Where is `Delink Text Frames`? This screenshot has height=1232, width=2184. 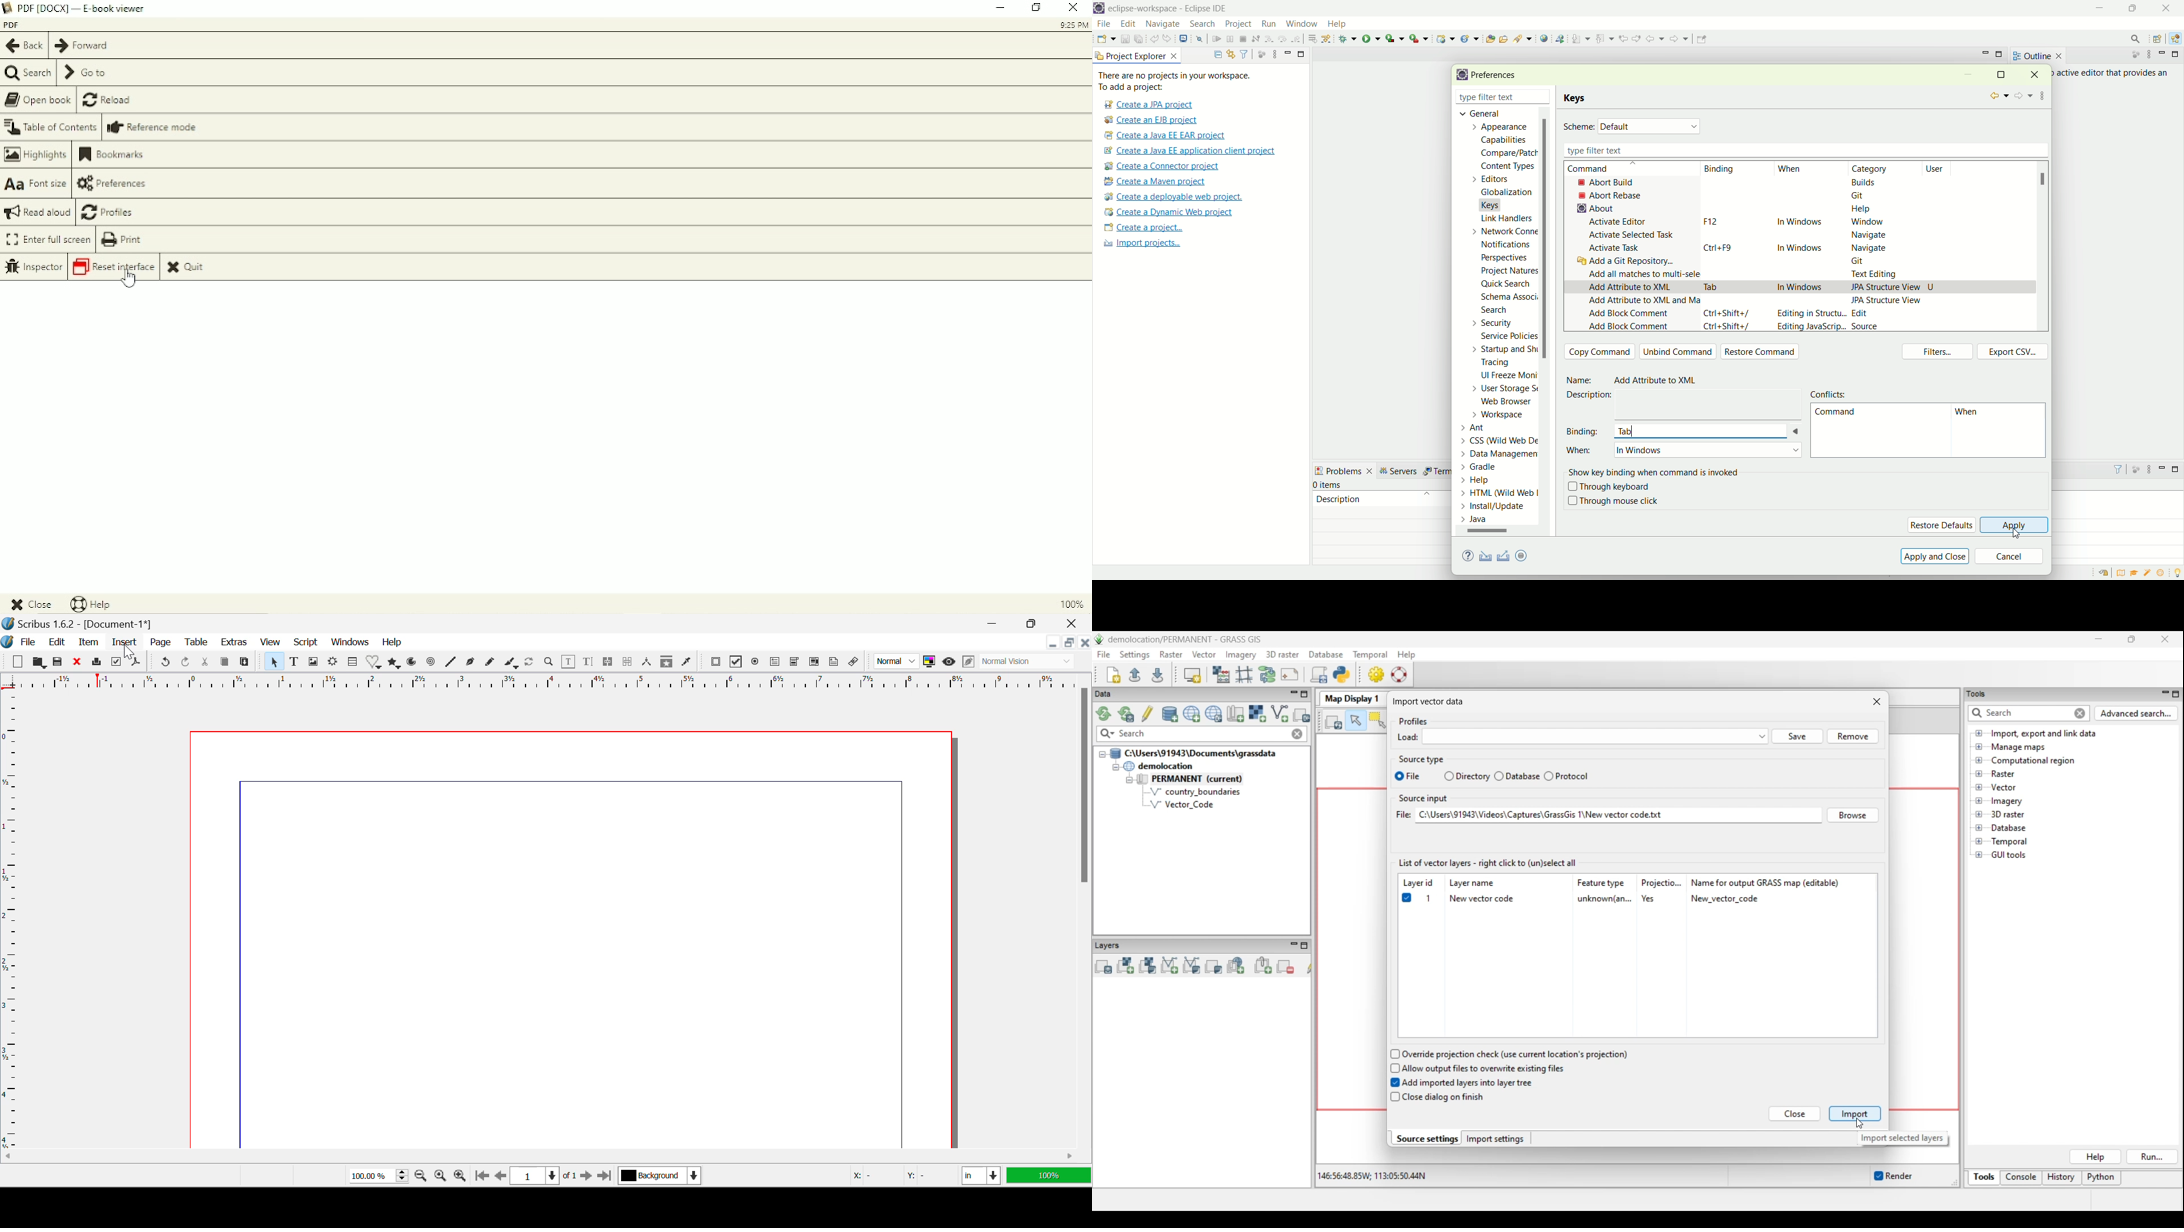 Delink Text Frames is located at coordinates (628, 662).